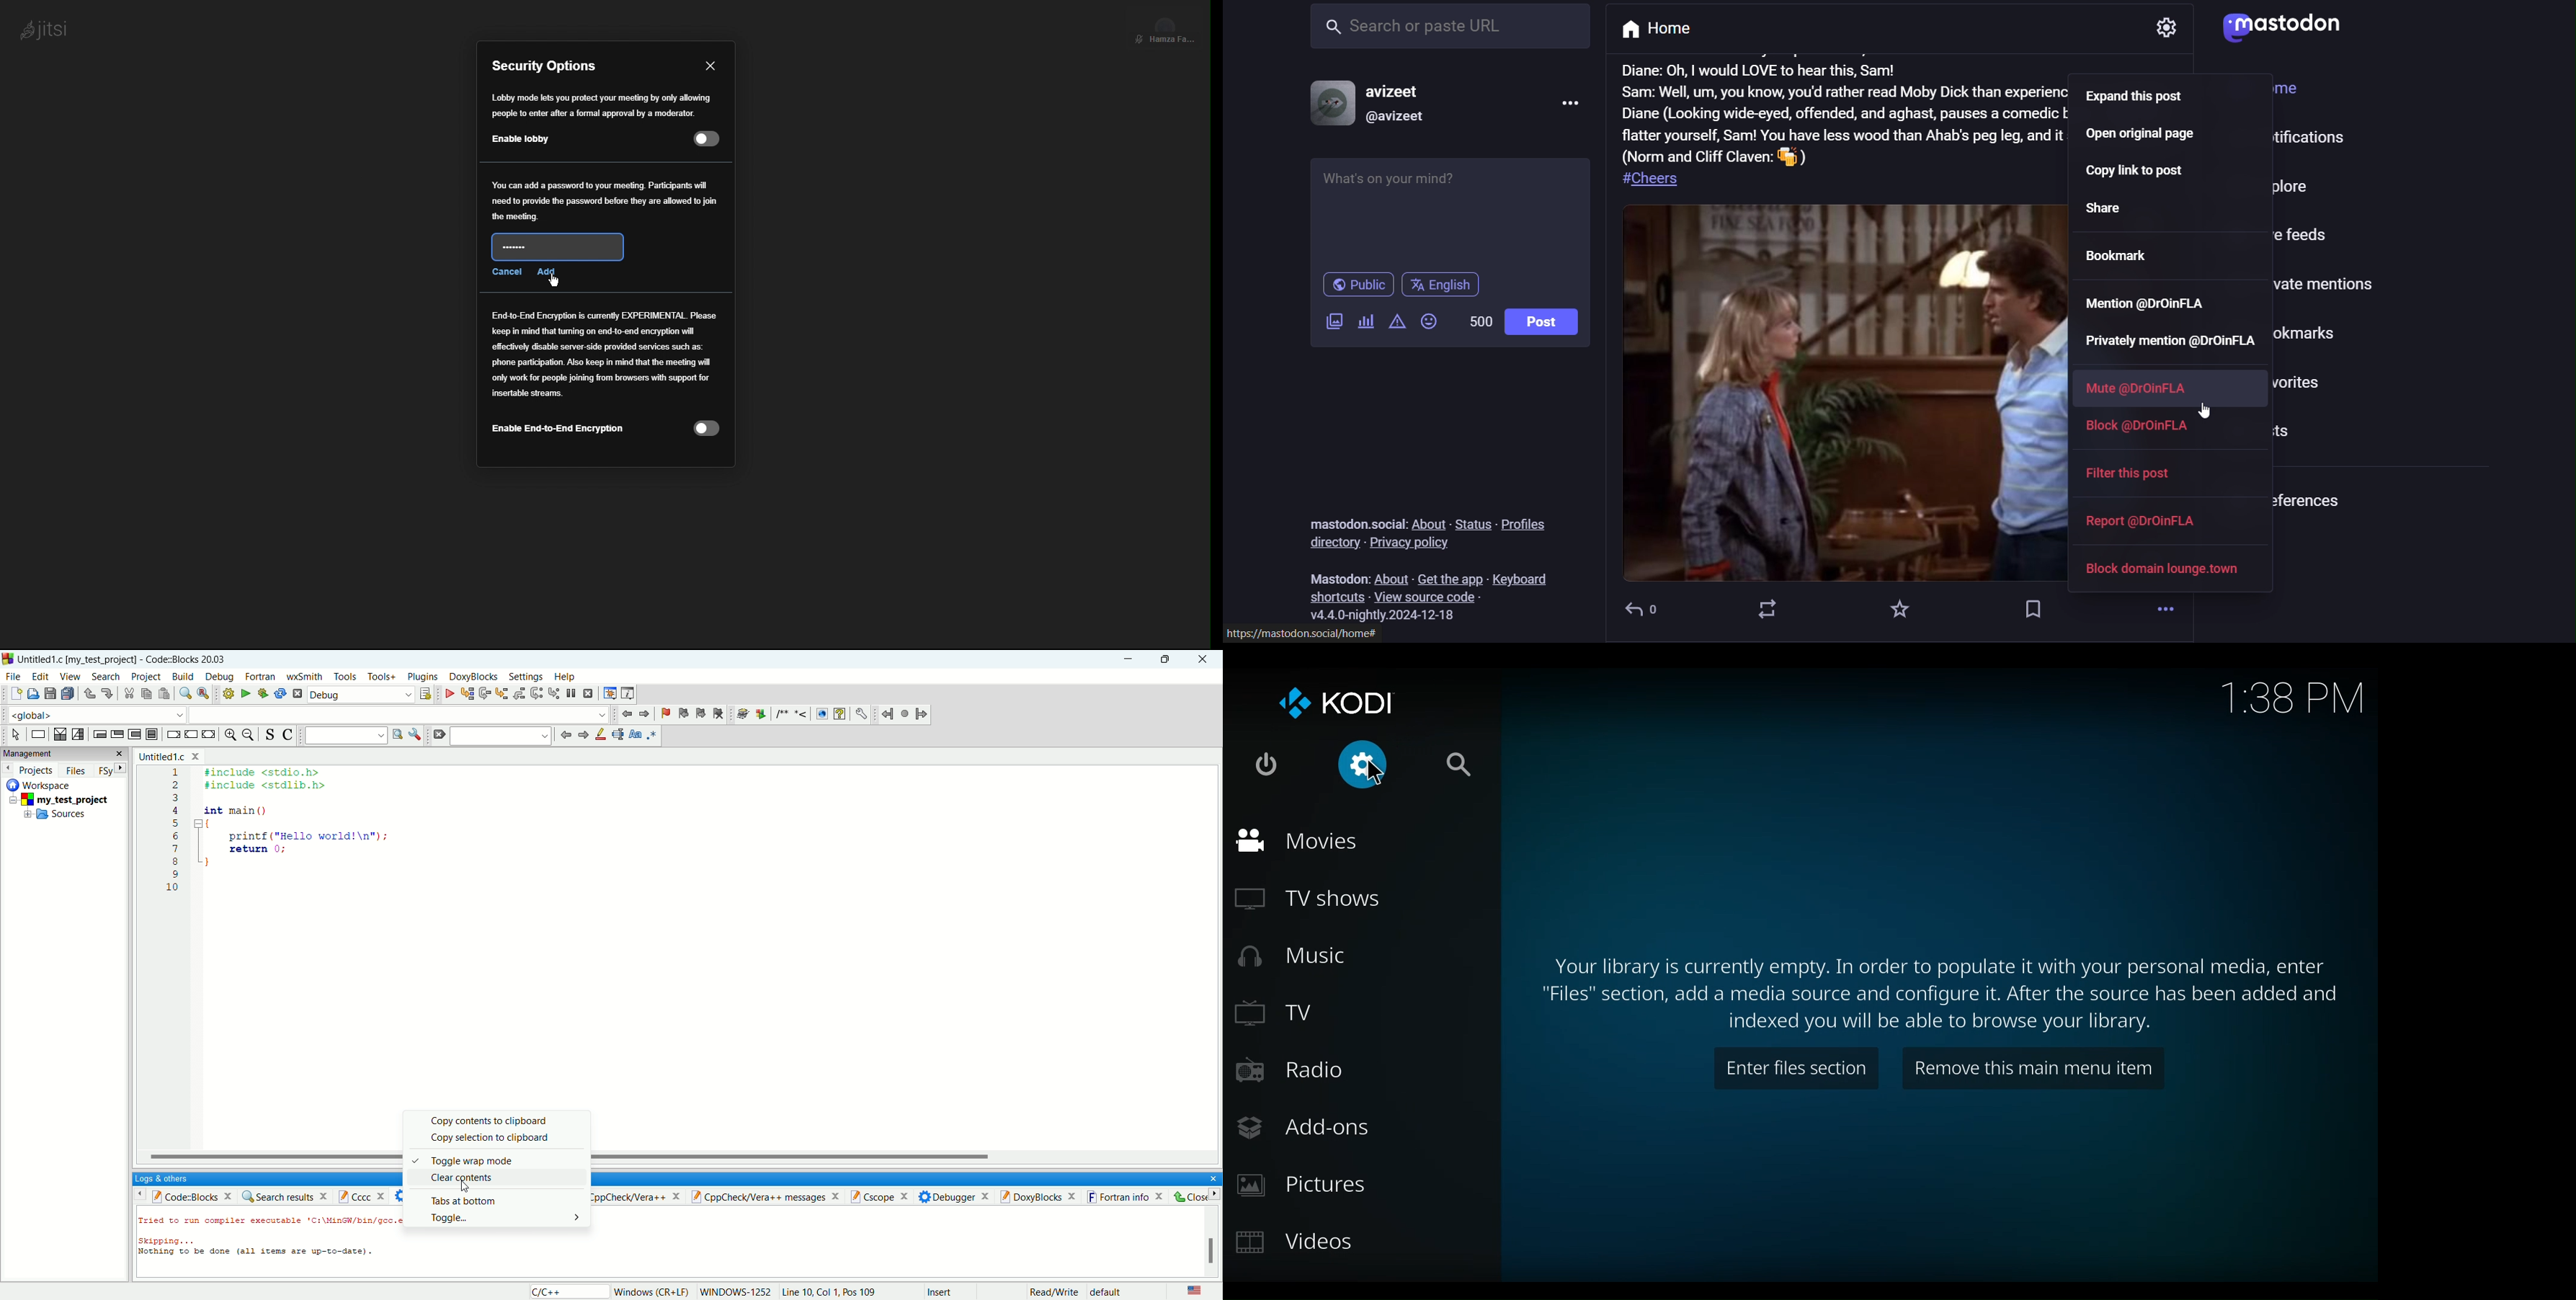 The image size is (2576, 1316). Describe the element at coordinates (1332, 702) in the screenshot. I see `Kodi` at that location.